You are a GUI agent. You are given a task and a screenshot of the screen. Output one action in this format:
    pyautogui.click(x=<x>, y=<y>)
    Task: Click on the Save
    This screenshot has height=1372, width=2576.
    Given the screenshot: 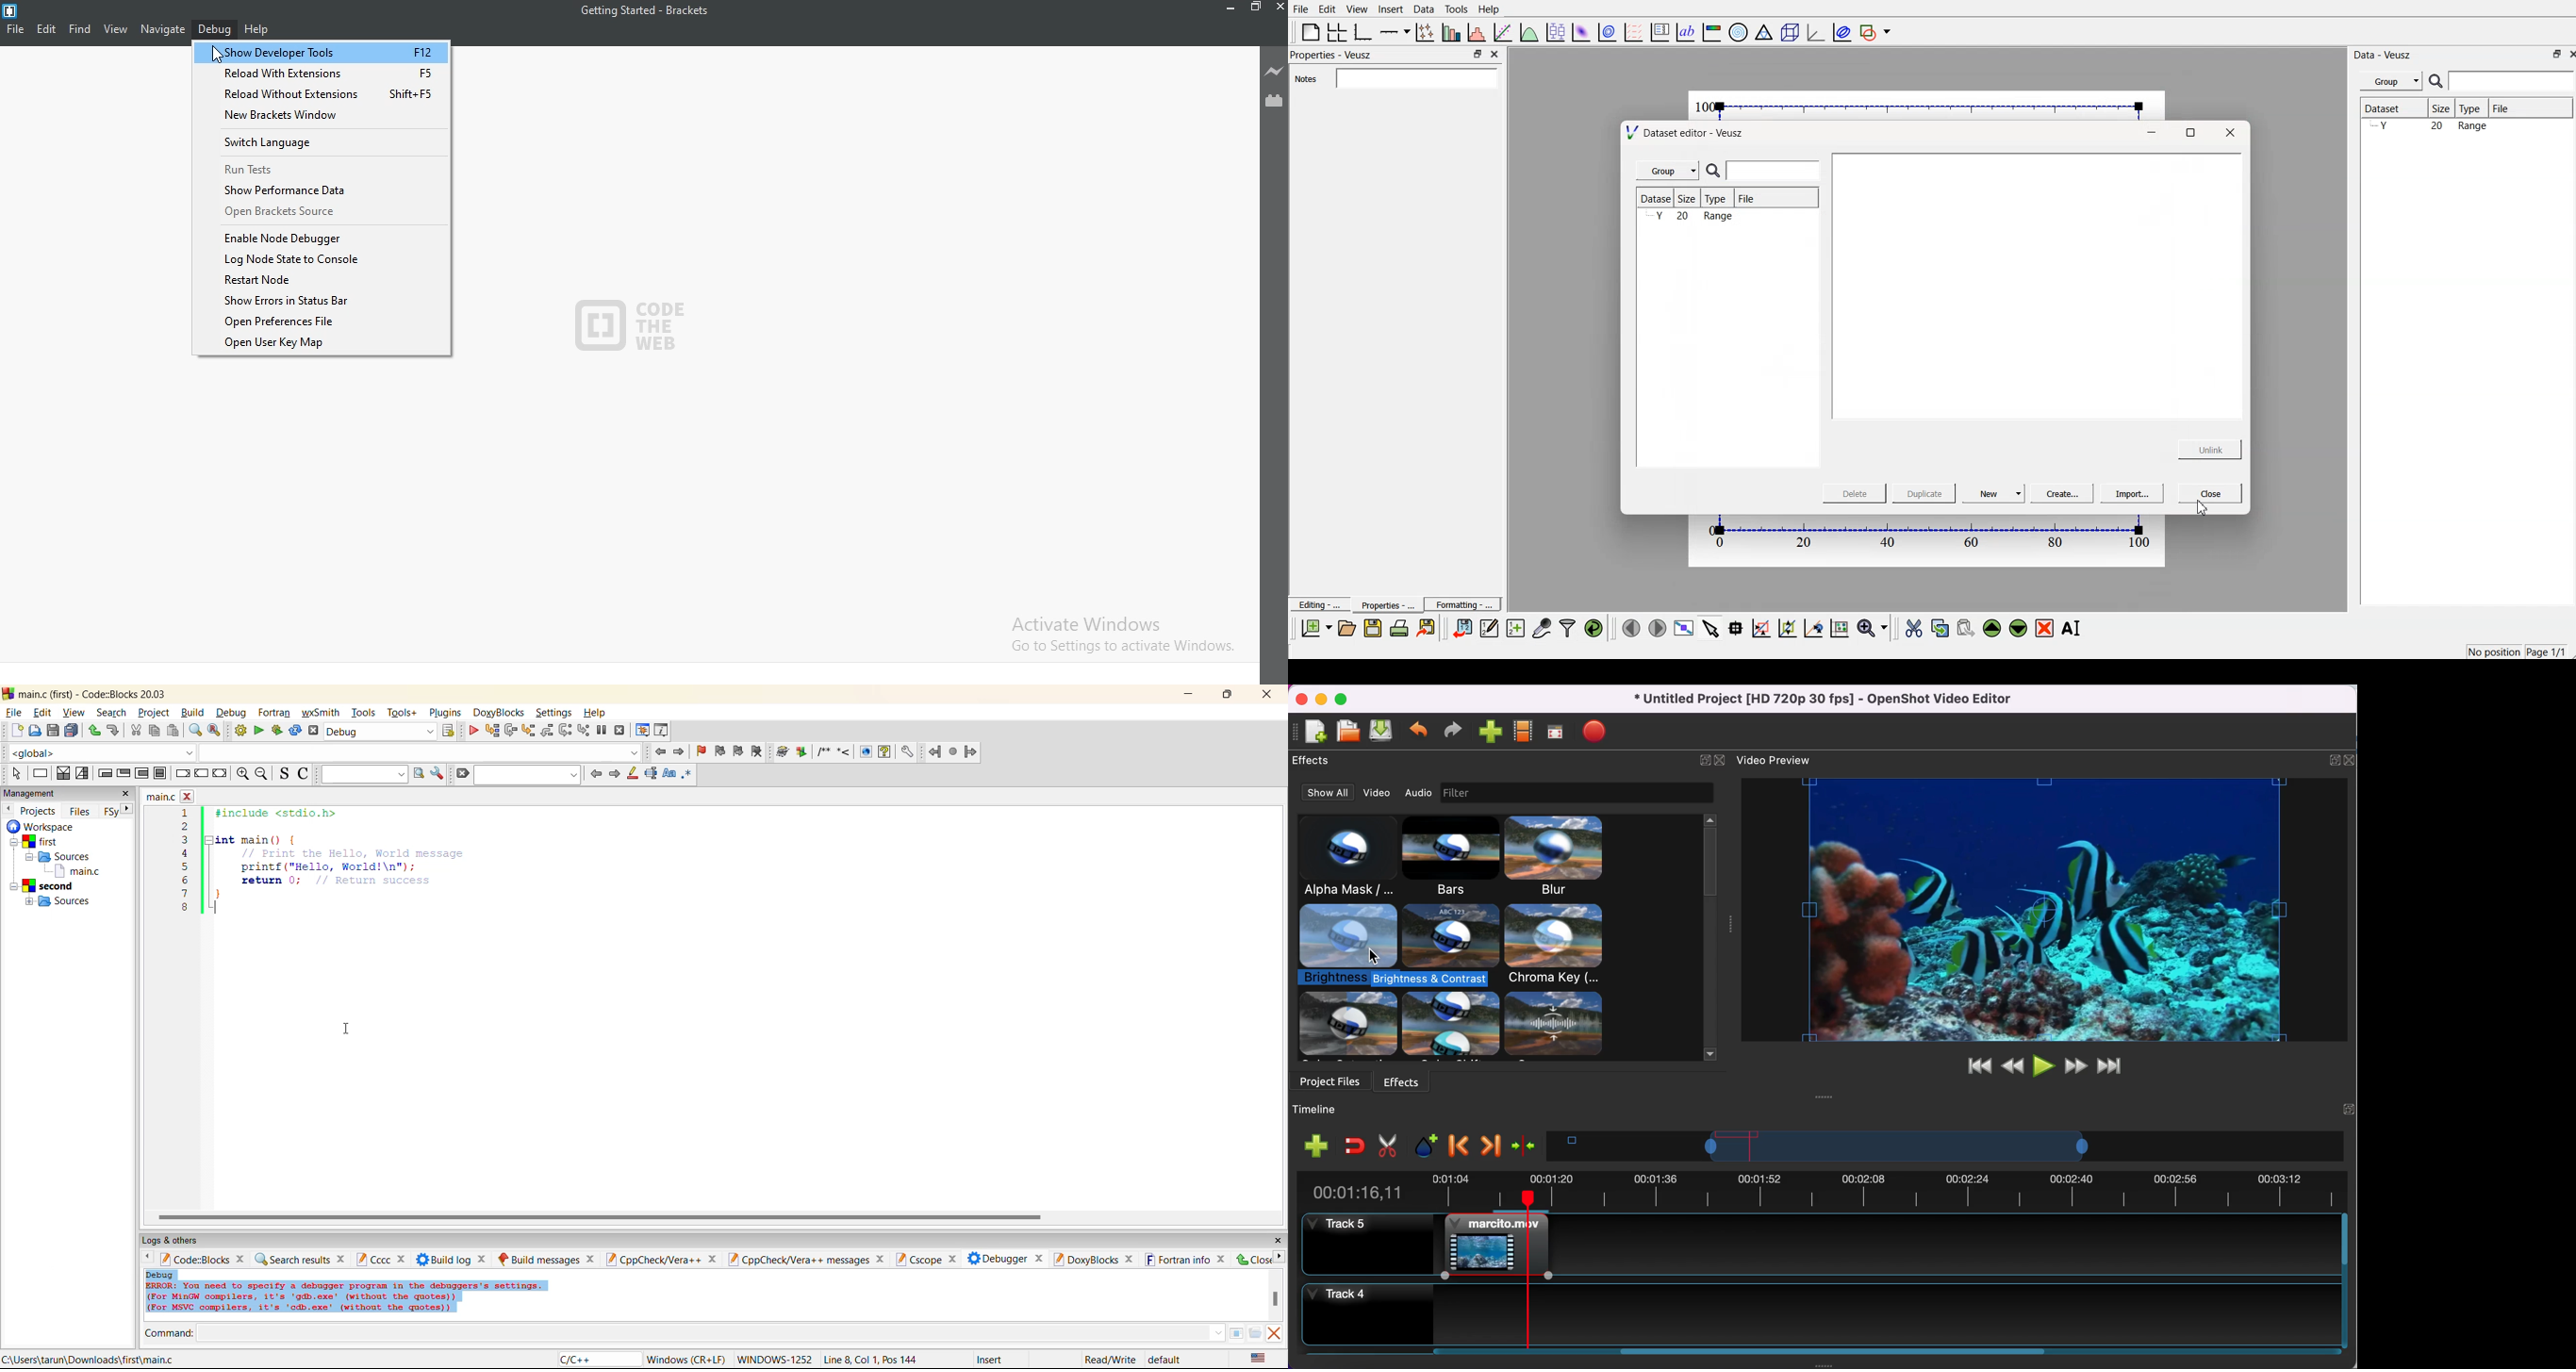 What is the action you would take?
    pyautogui.click(x=1373, y=628)
    